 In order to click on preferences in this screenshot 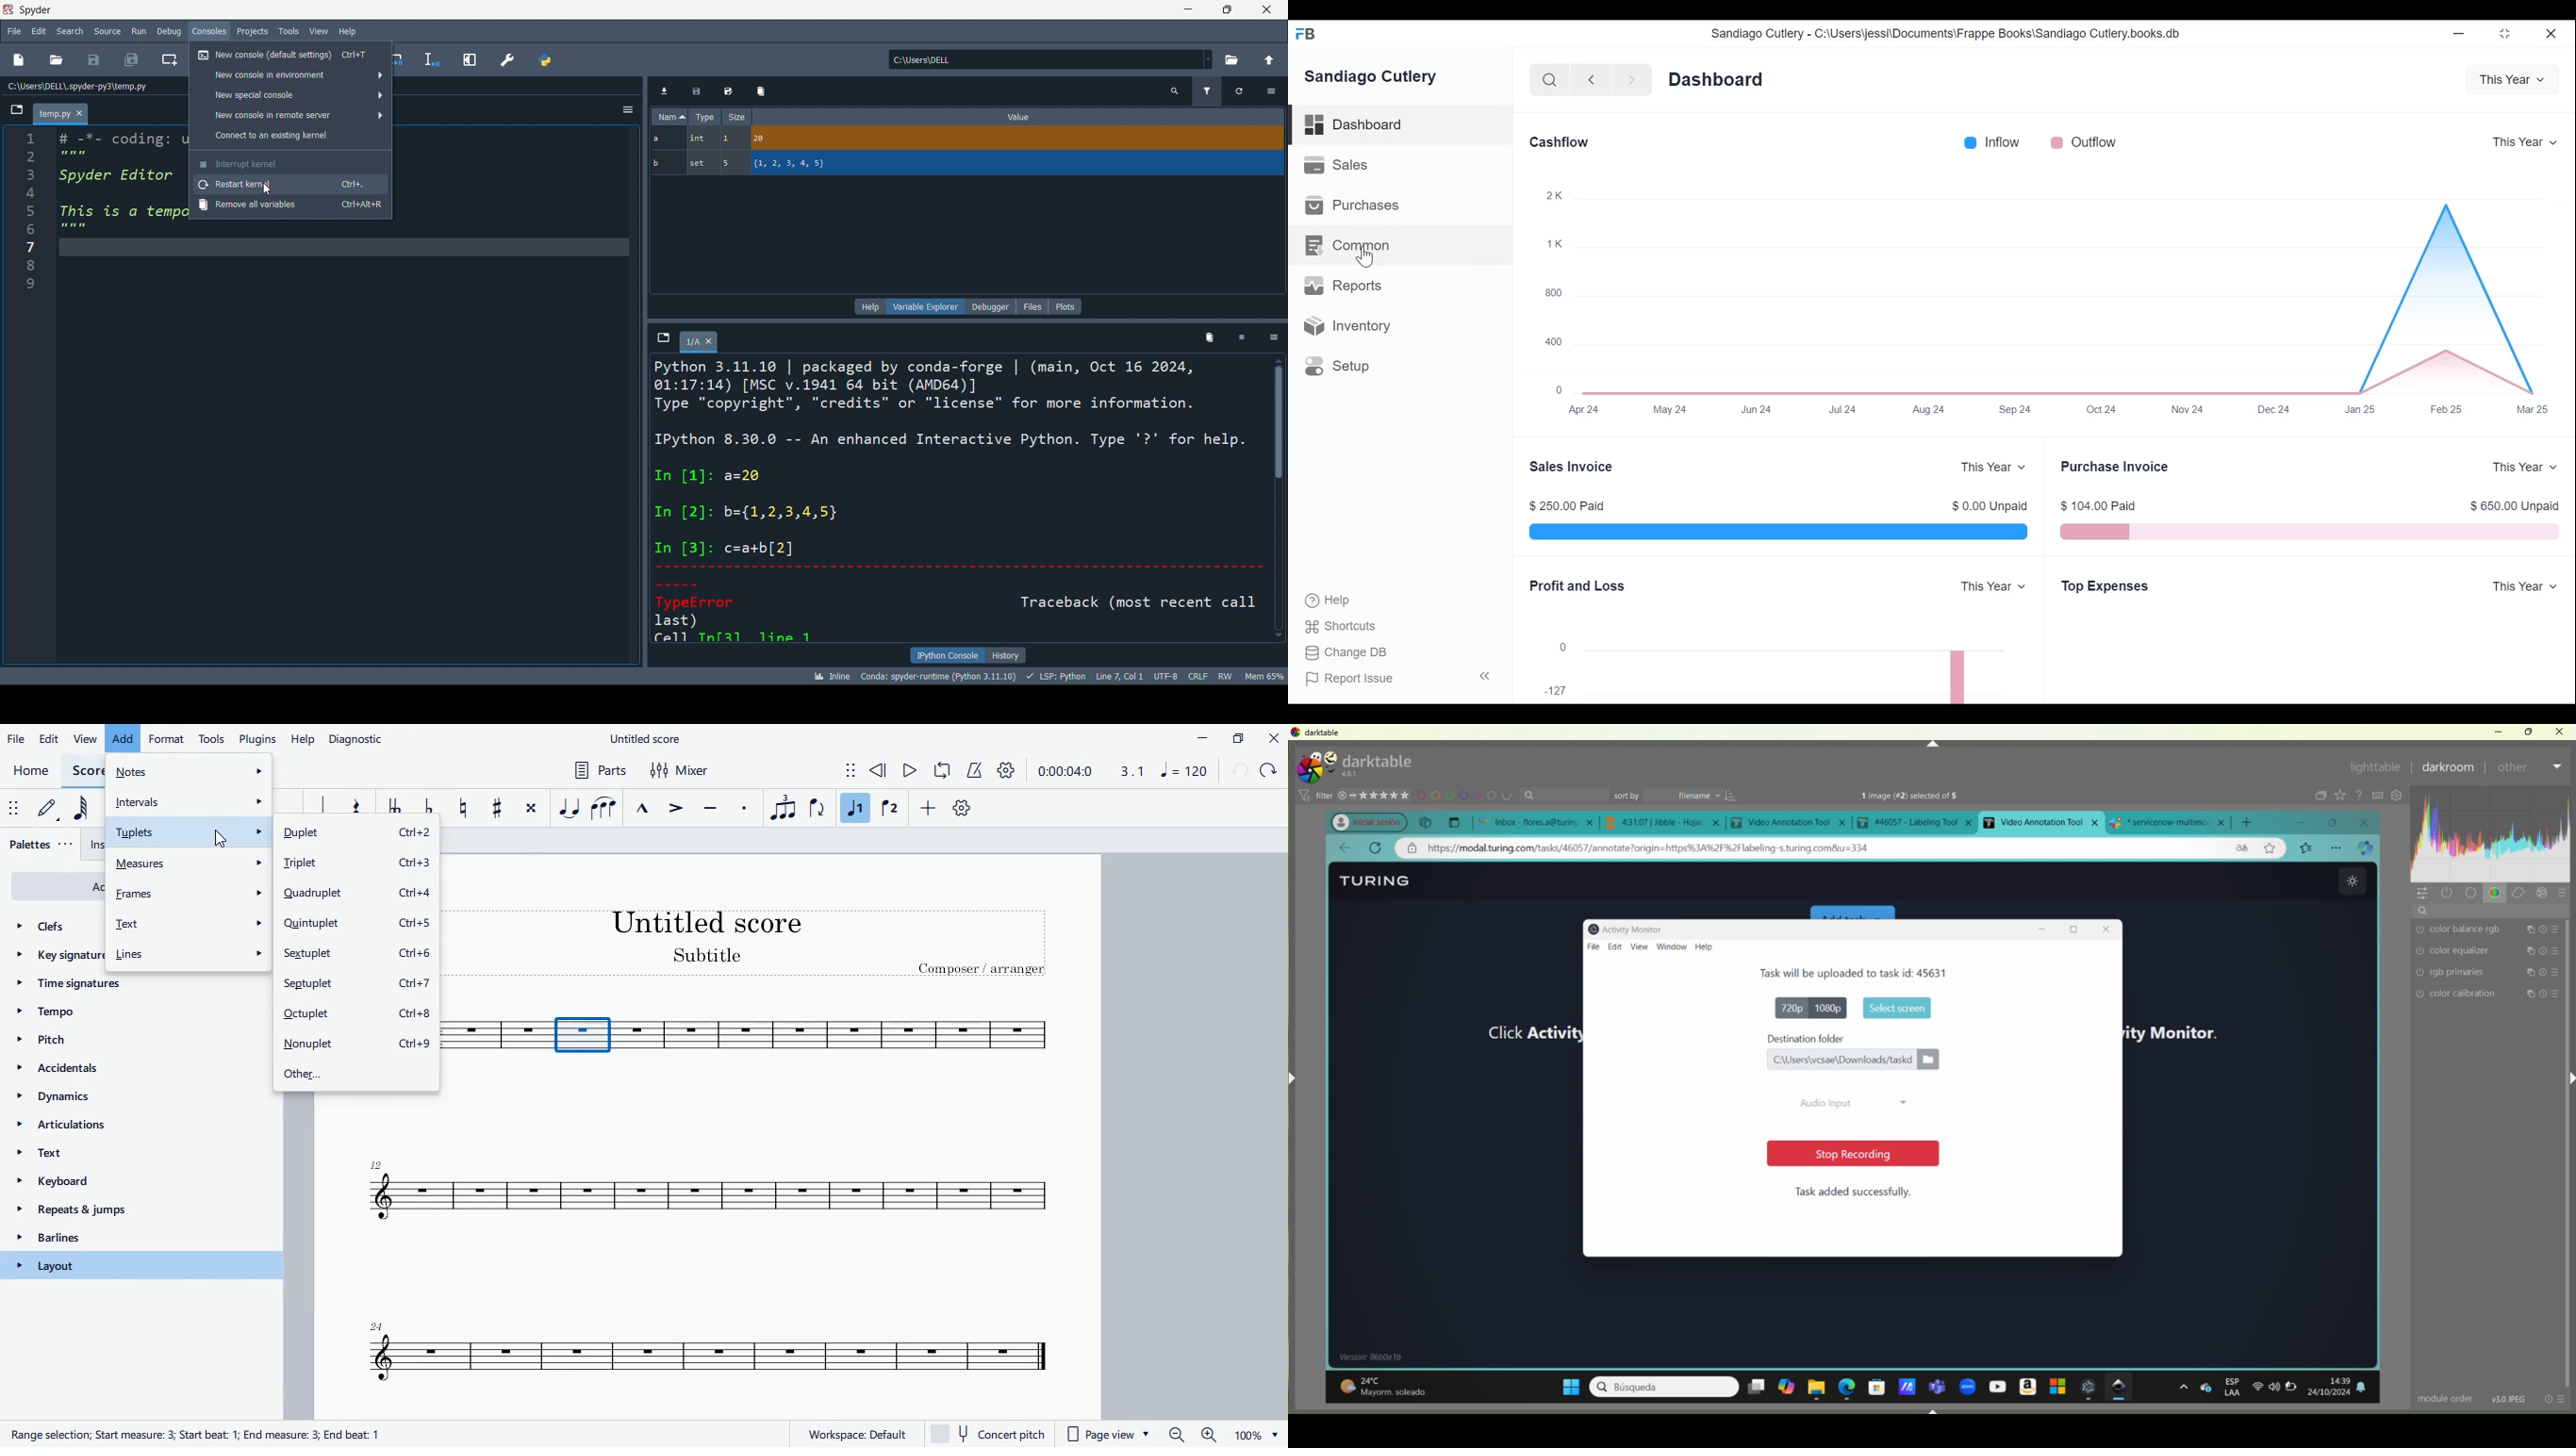, I will do `click(507, 59)`.